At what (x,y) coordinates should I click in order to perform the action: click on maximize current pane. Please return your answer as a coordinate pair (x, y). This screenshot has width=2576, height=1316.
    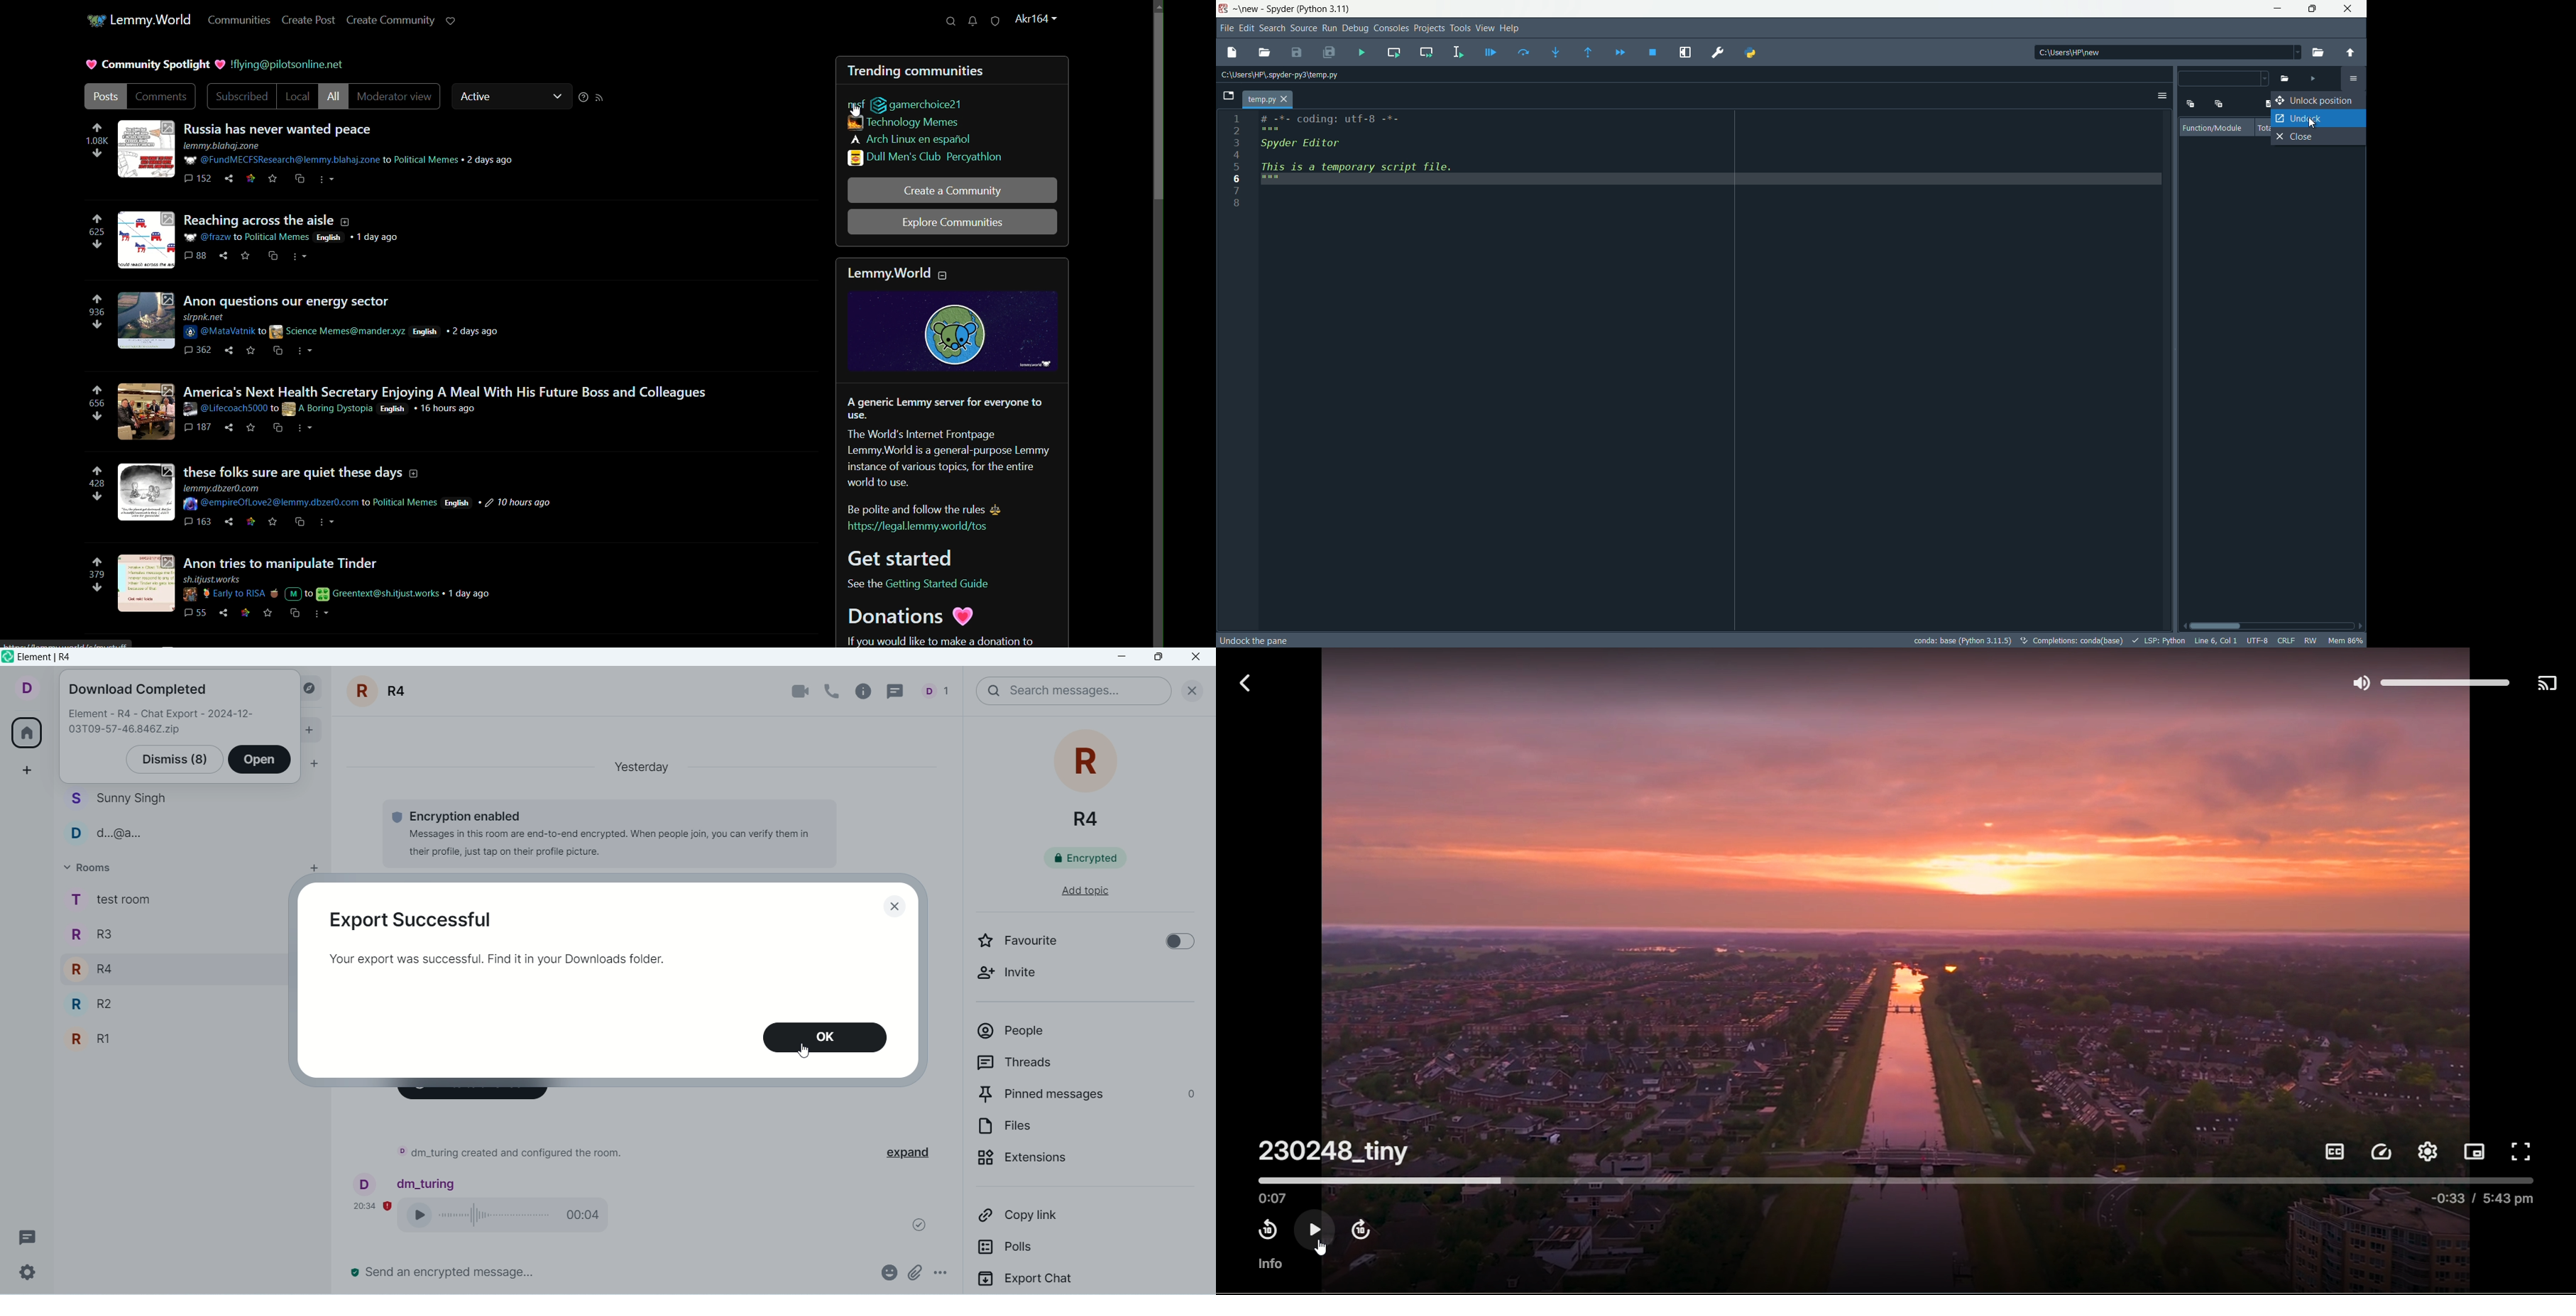
    Looking at the image, I should click on (1685, 52).